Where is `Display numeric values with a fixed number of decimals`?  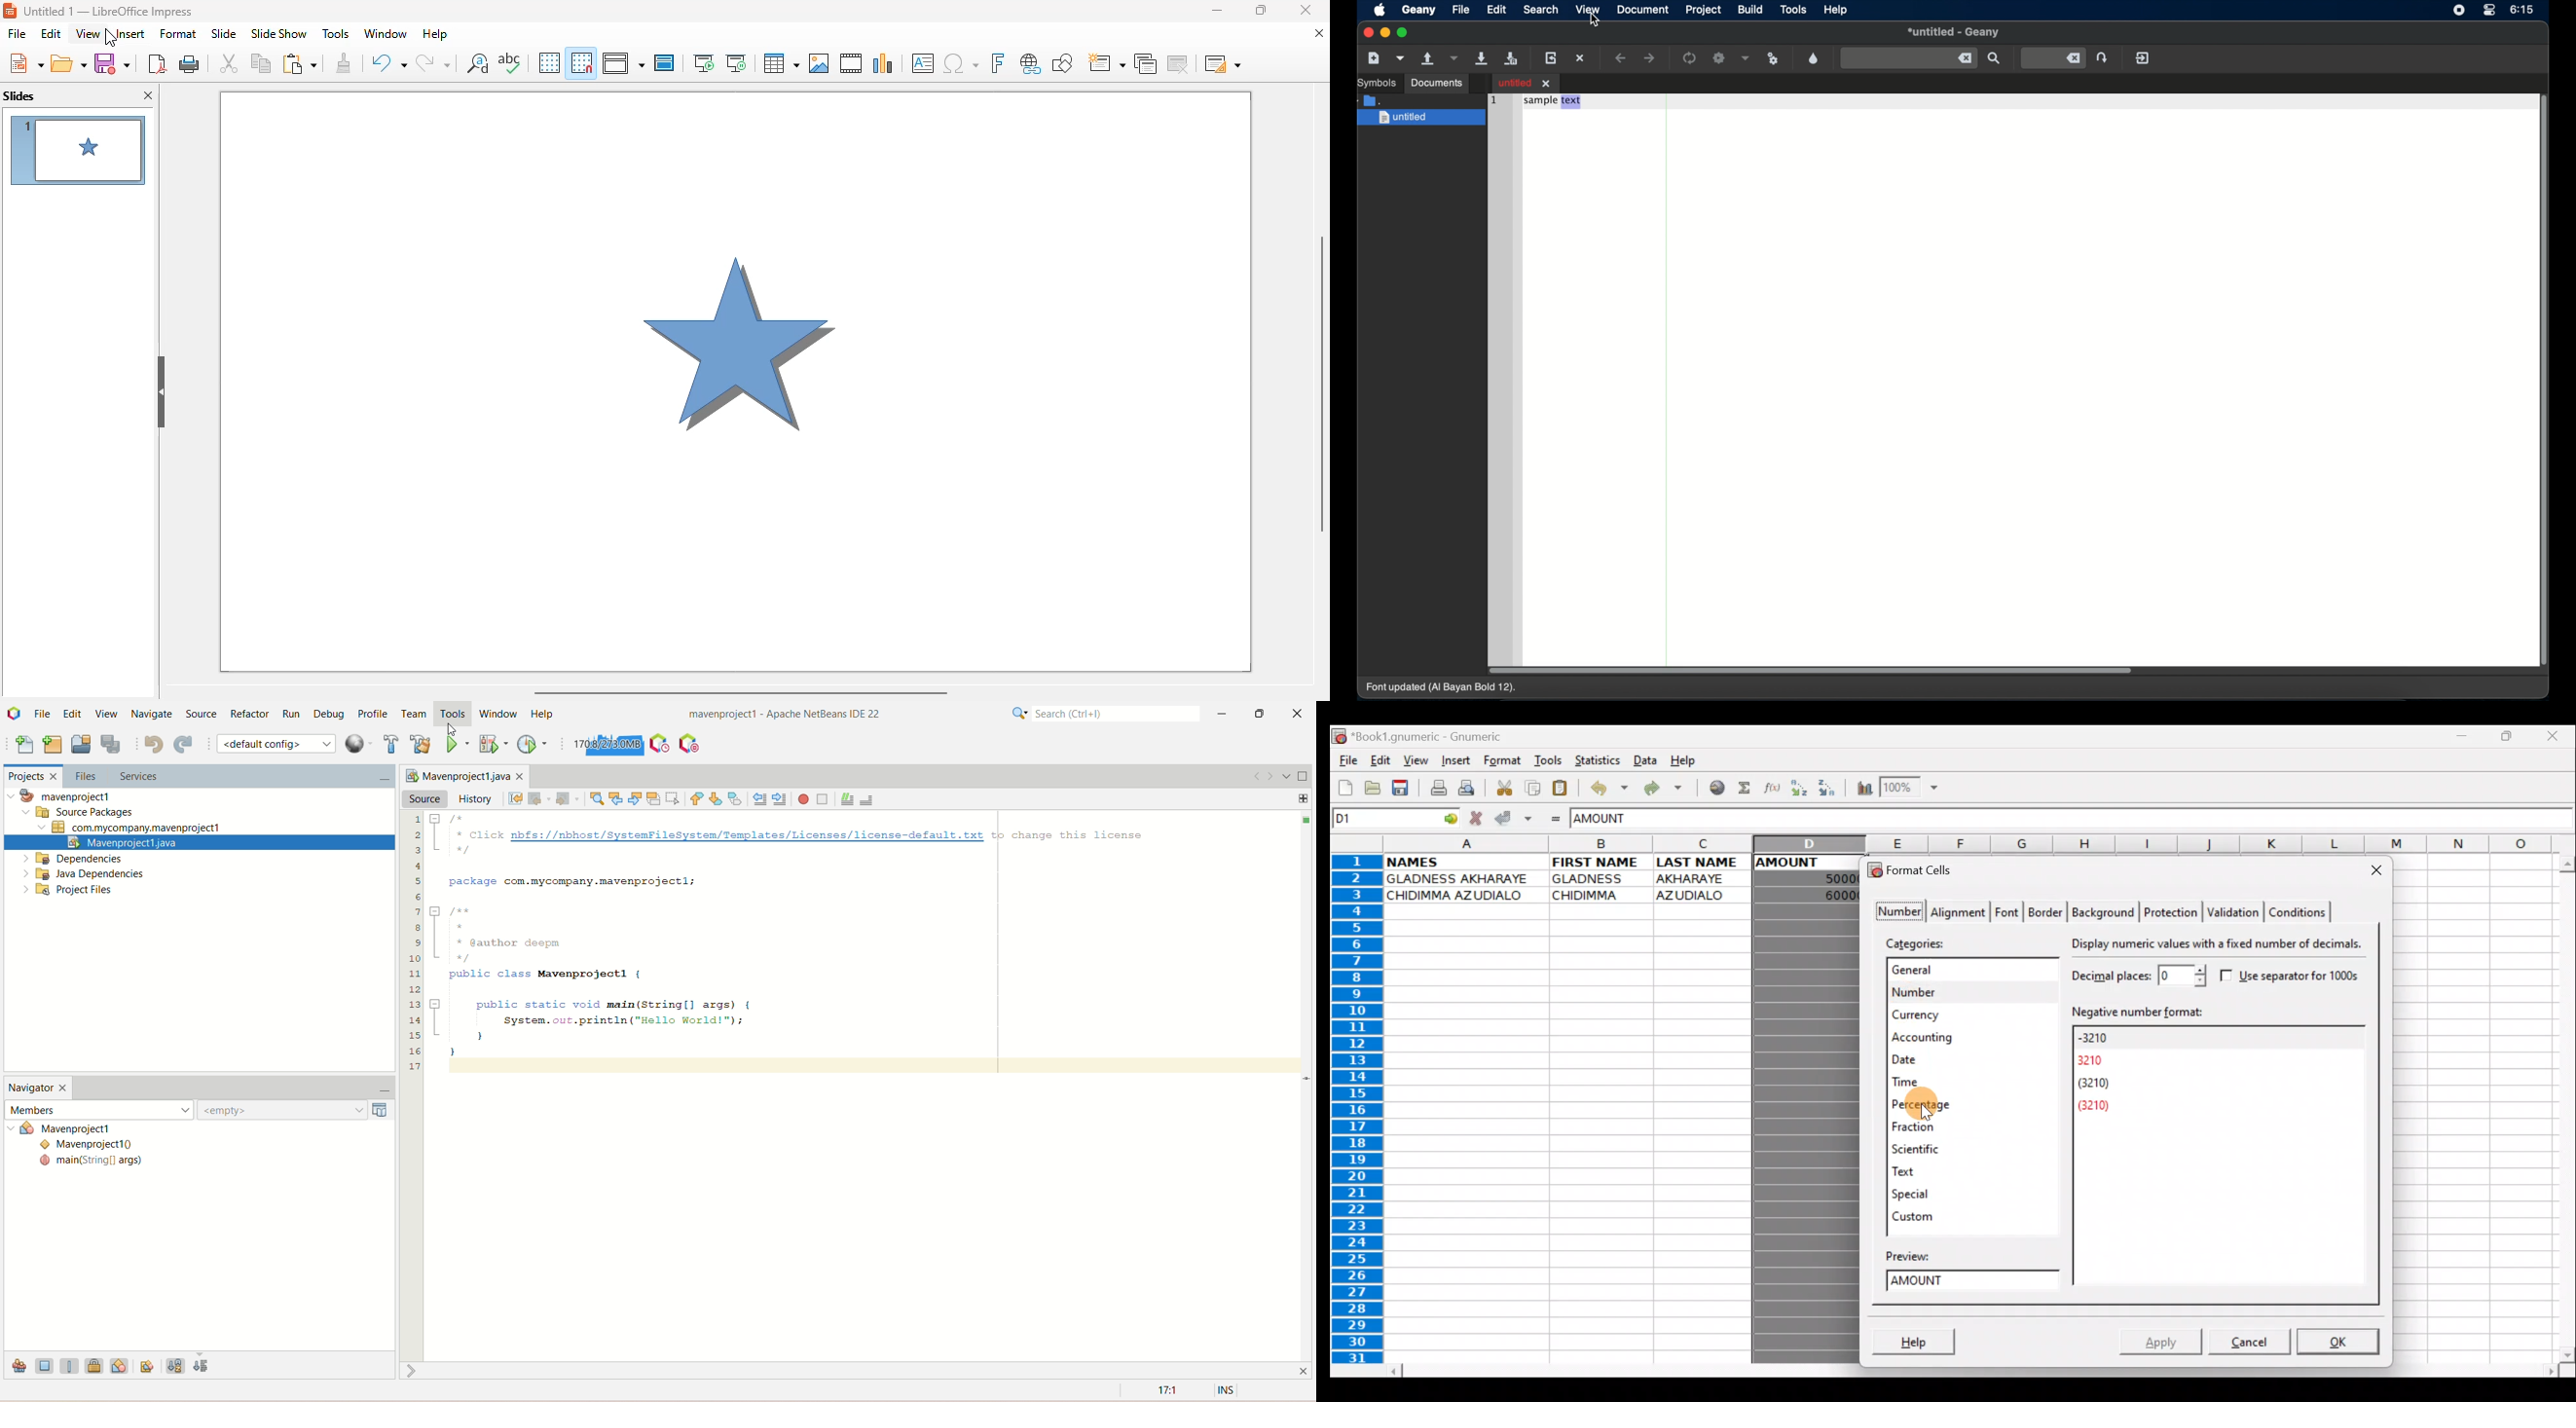 Display numeric values with a fixed number of decimals is located at coordinates (2221, 944).